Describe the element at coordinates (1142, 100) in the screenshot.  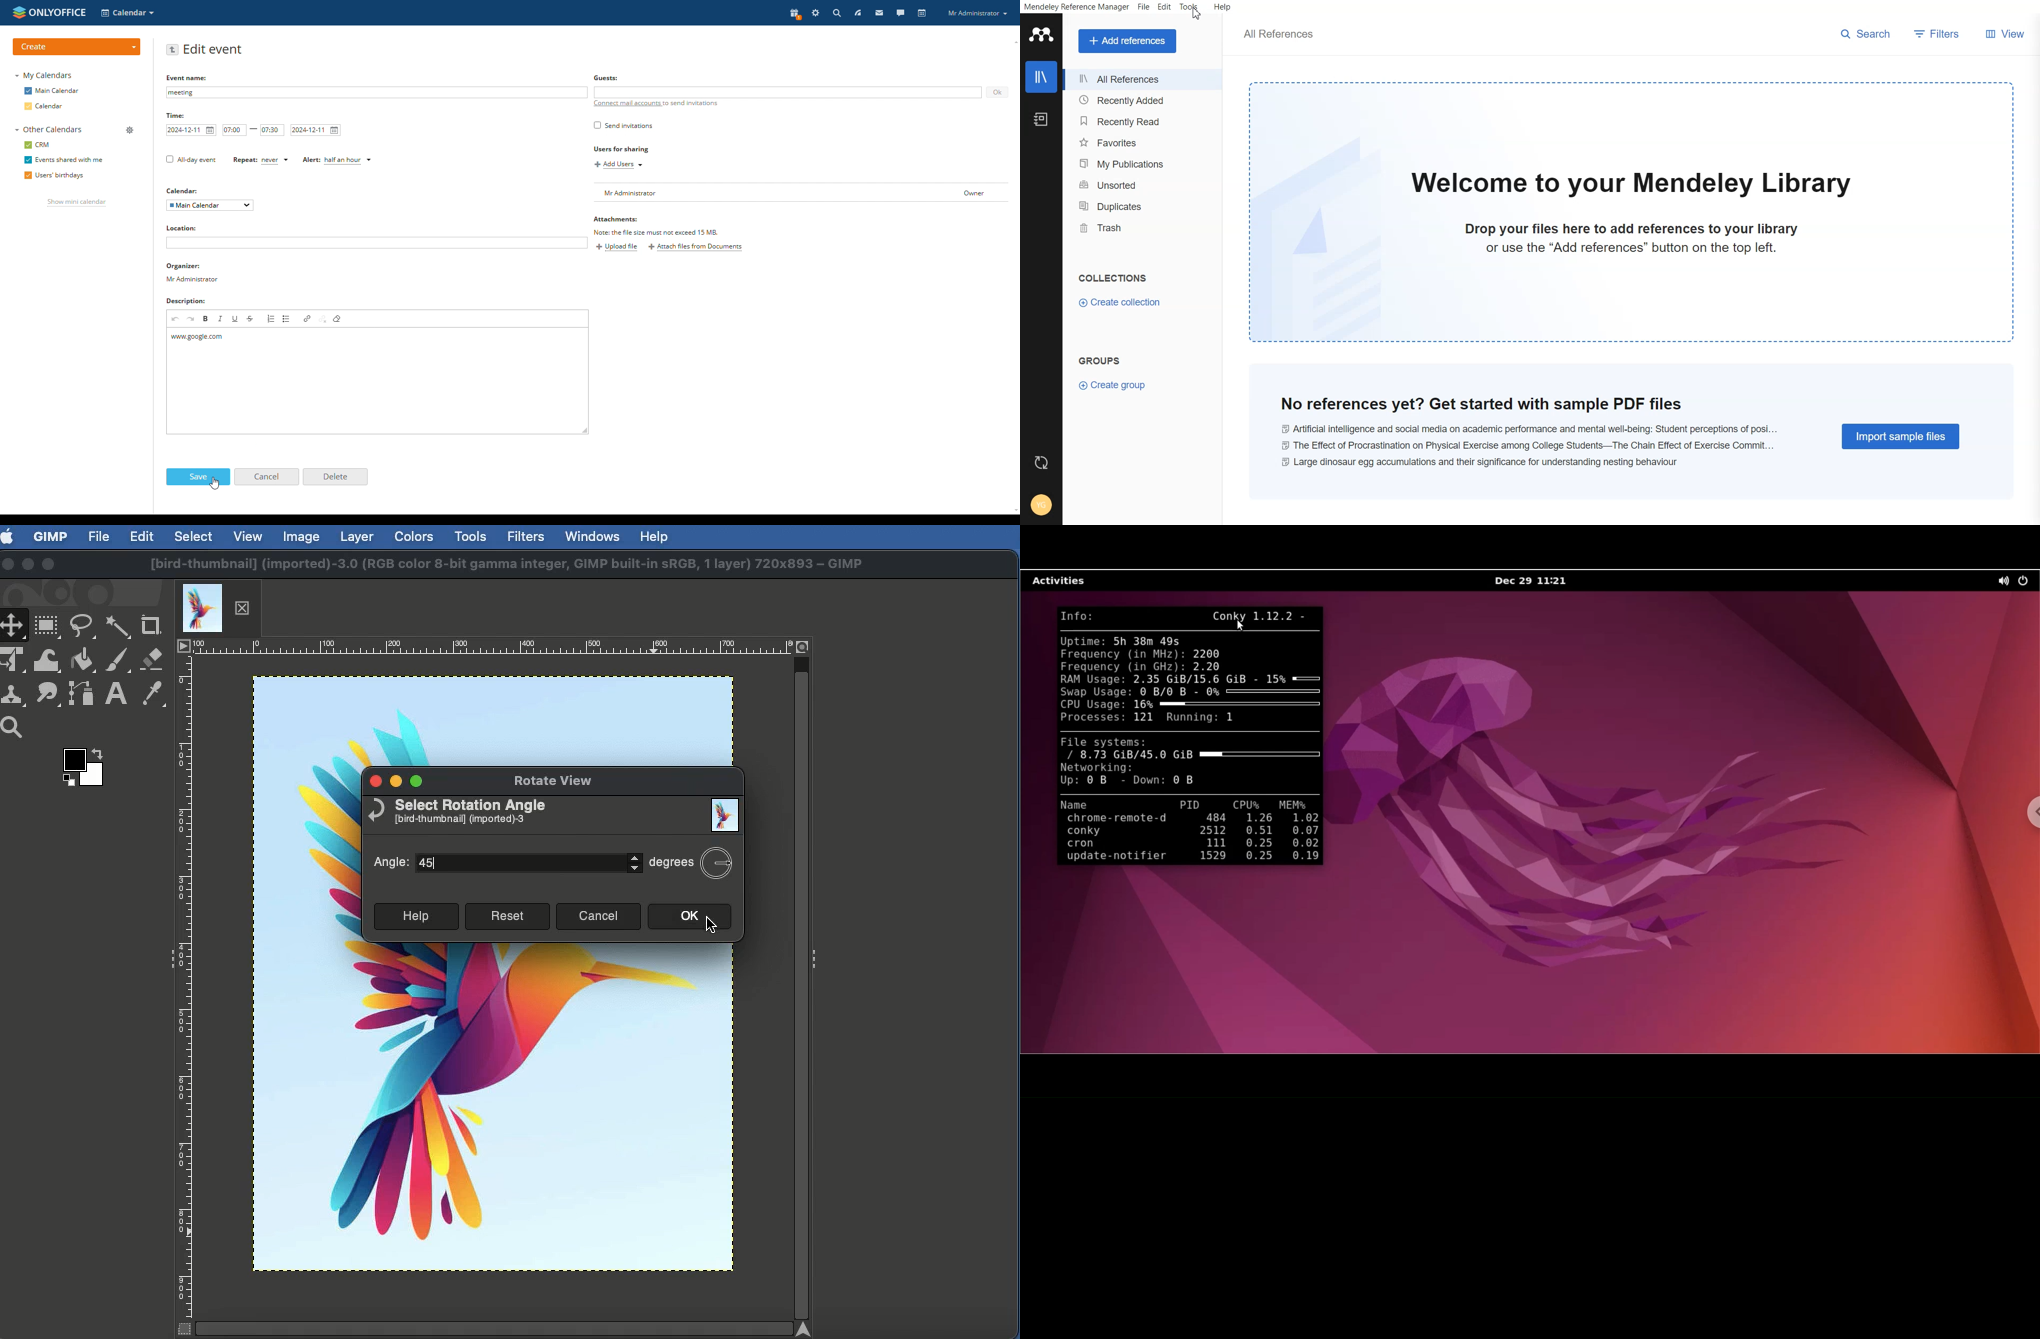
I see `Recently Added` at that location.